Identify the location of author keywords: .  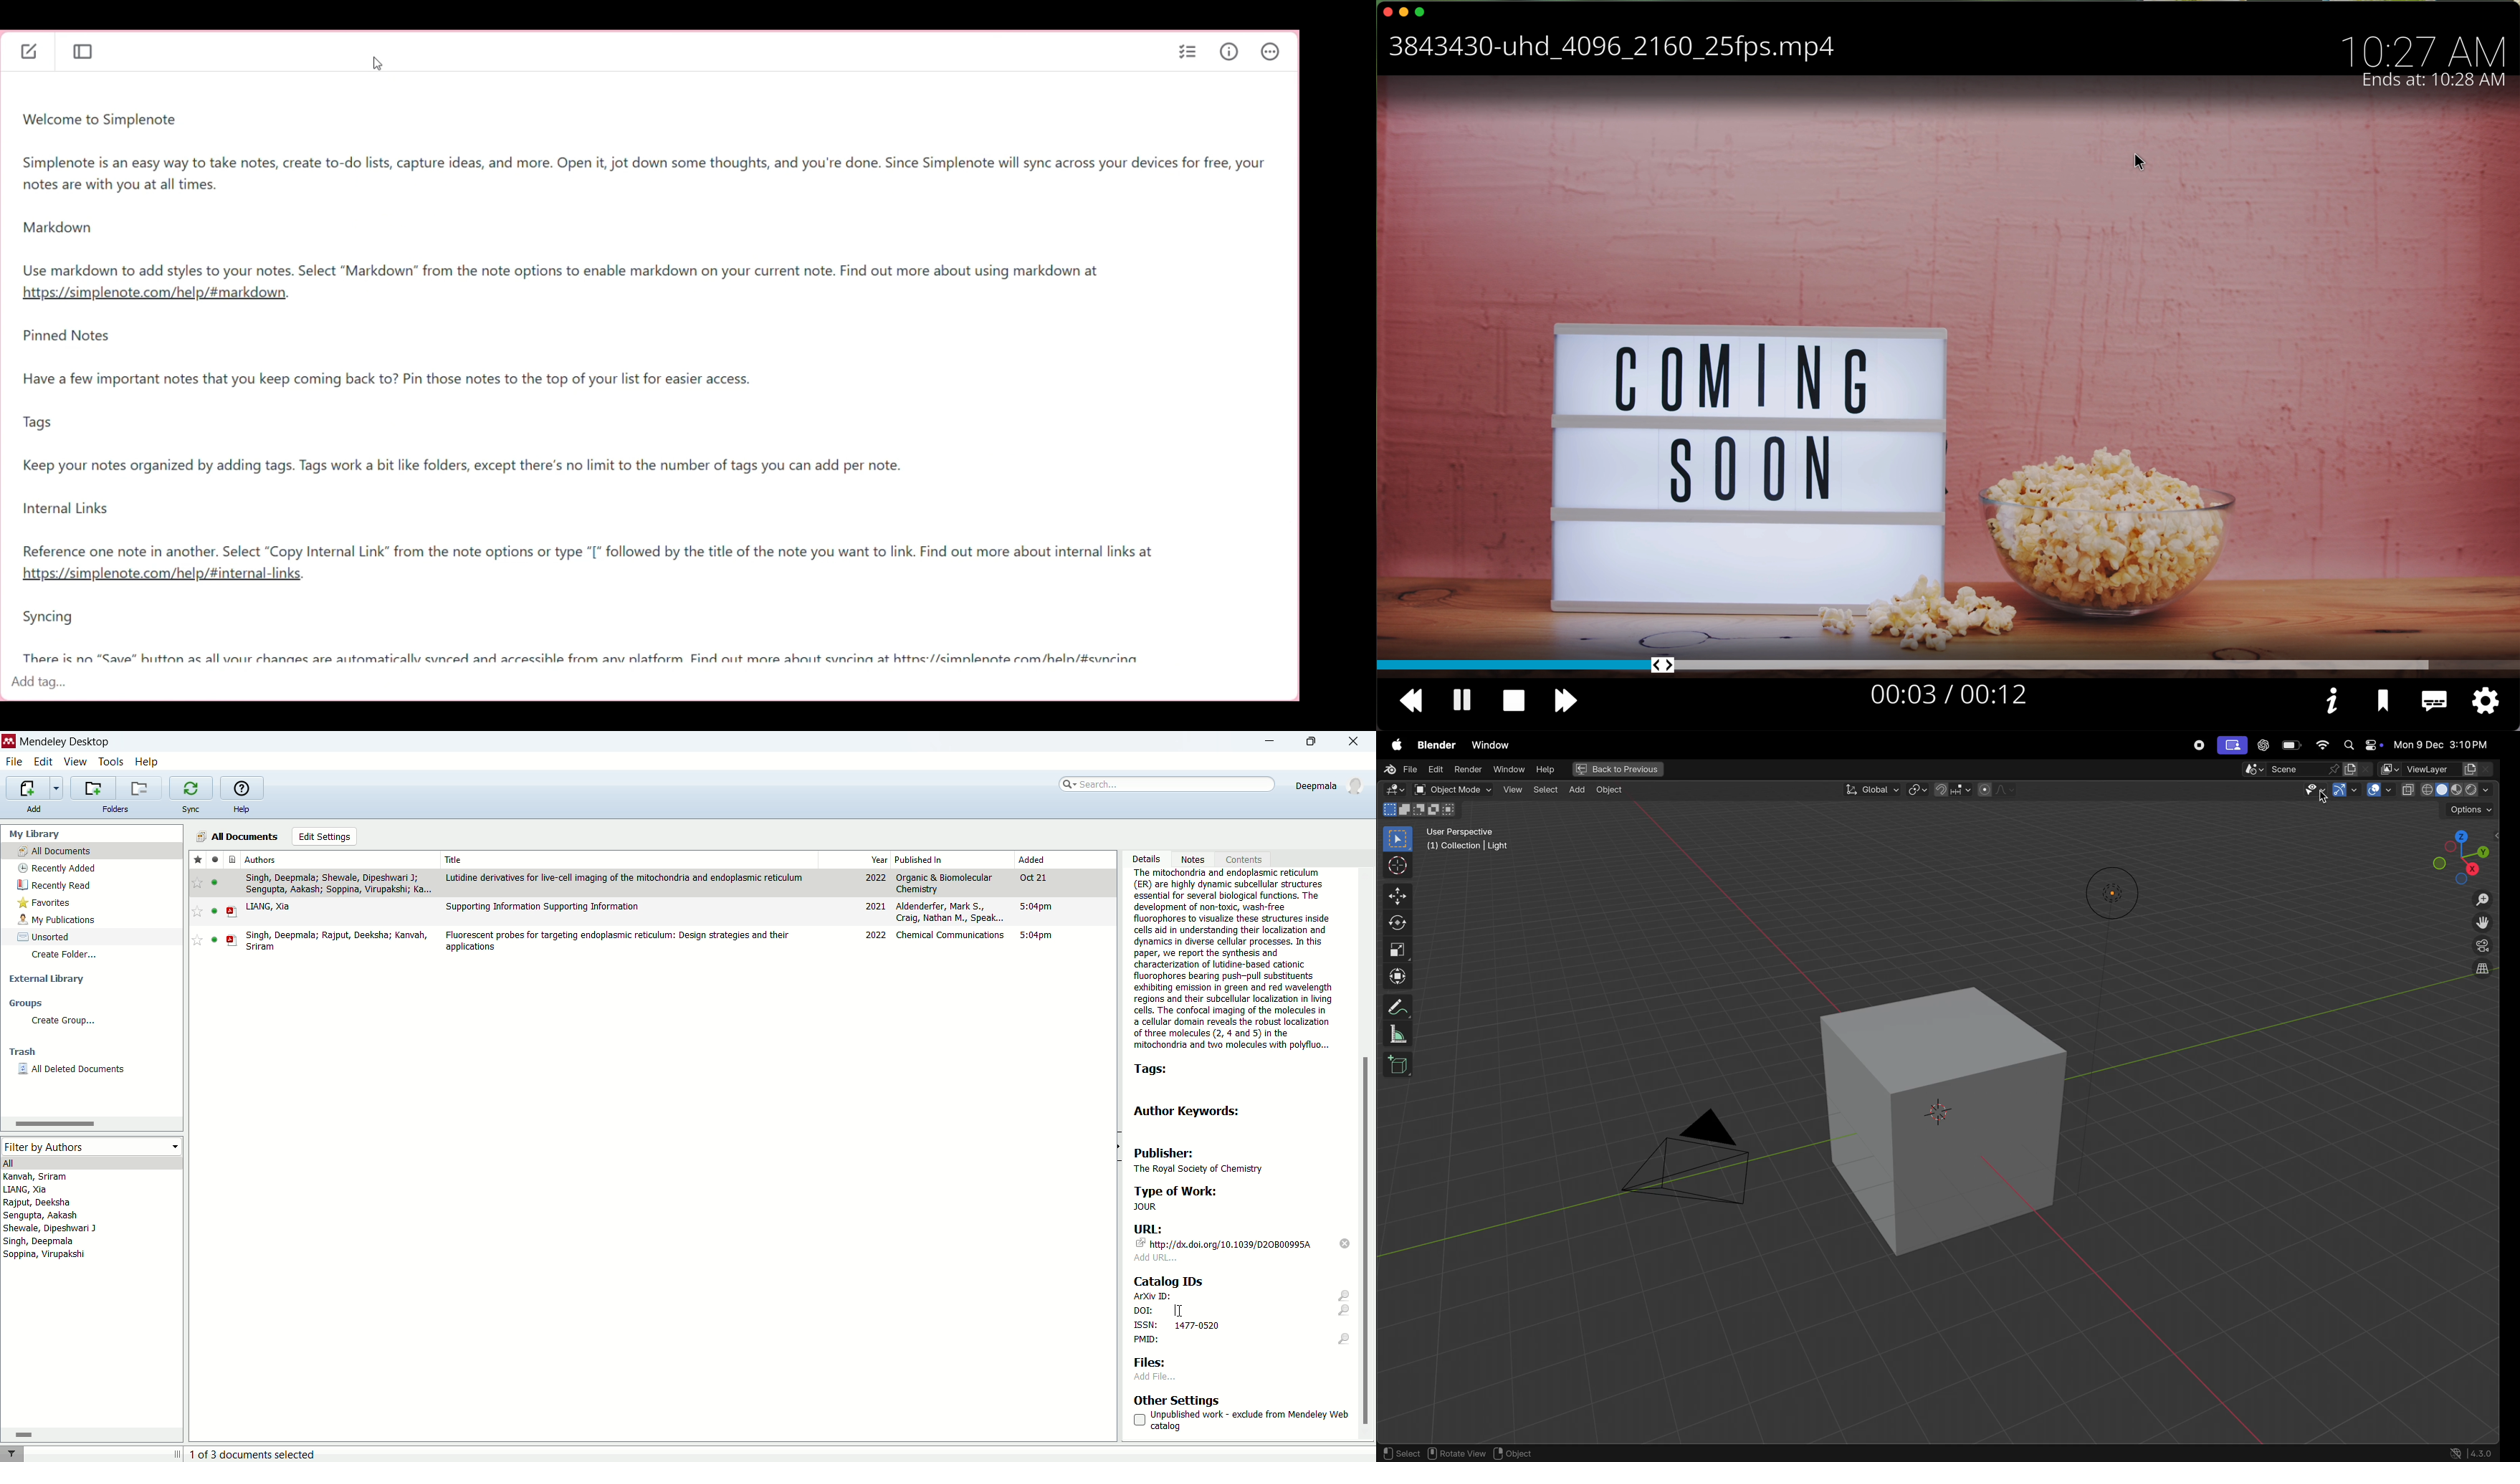
(1190, 1111).